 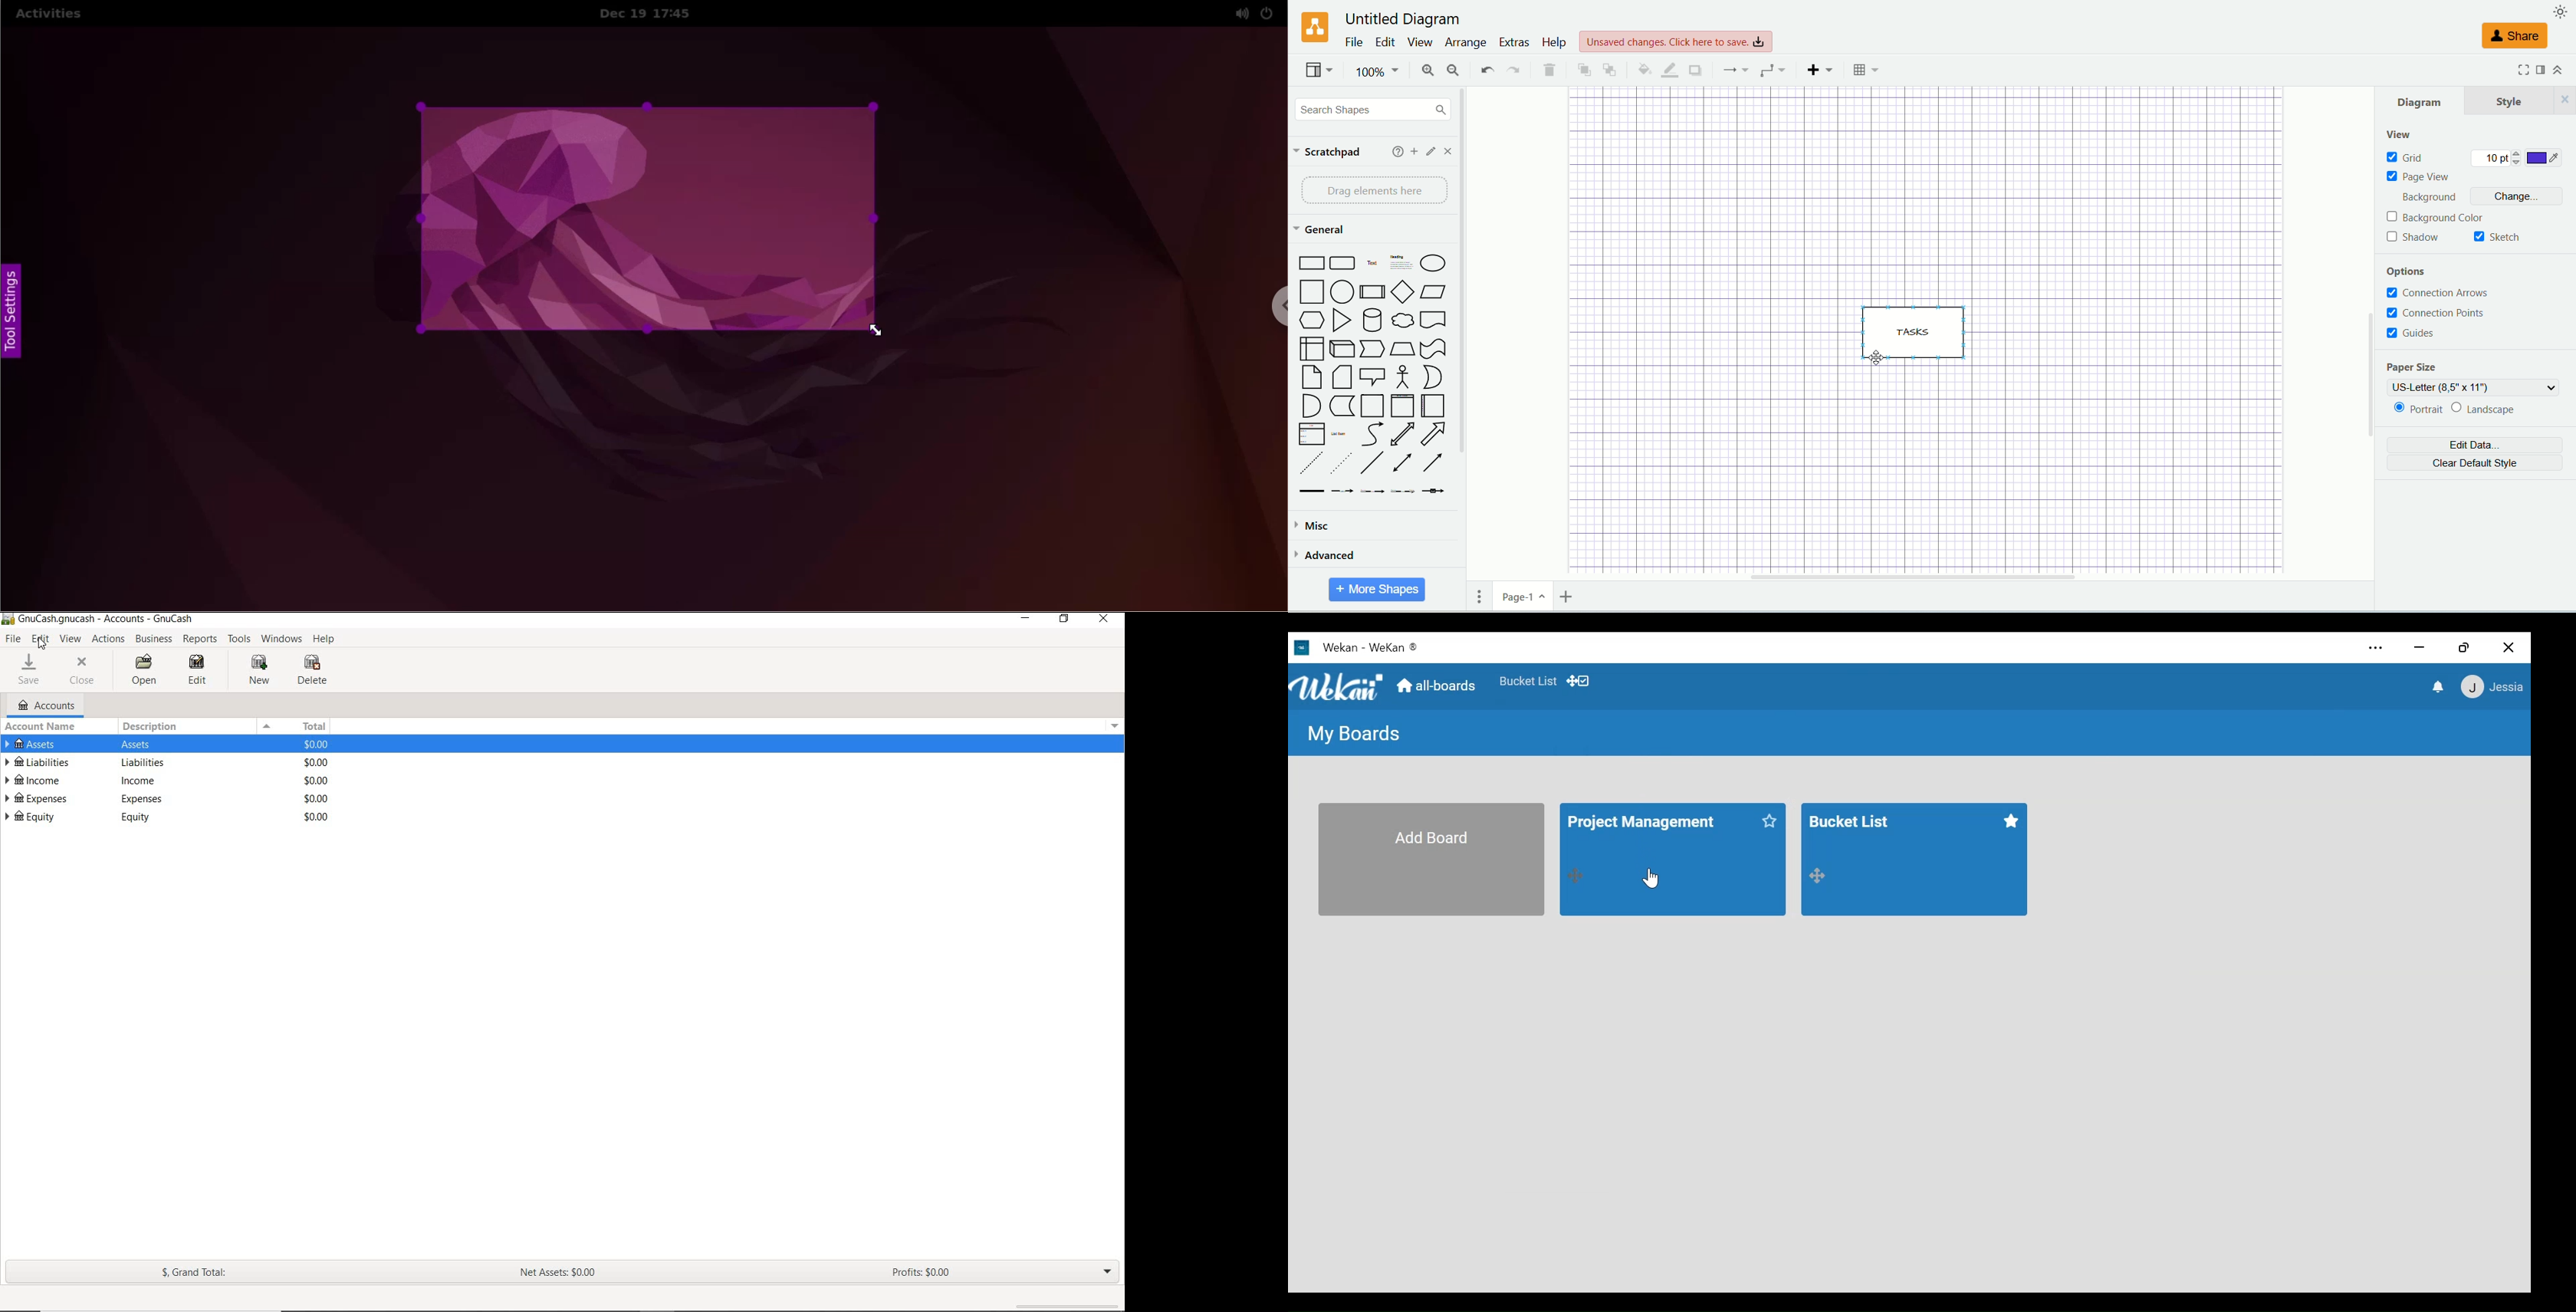 I want to click on to front, so click(x=1581, y=68).